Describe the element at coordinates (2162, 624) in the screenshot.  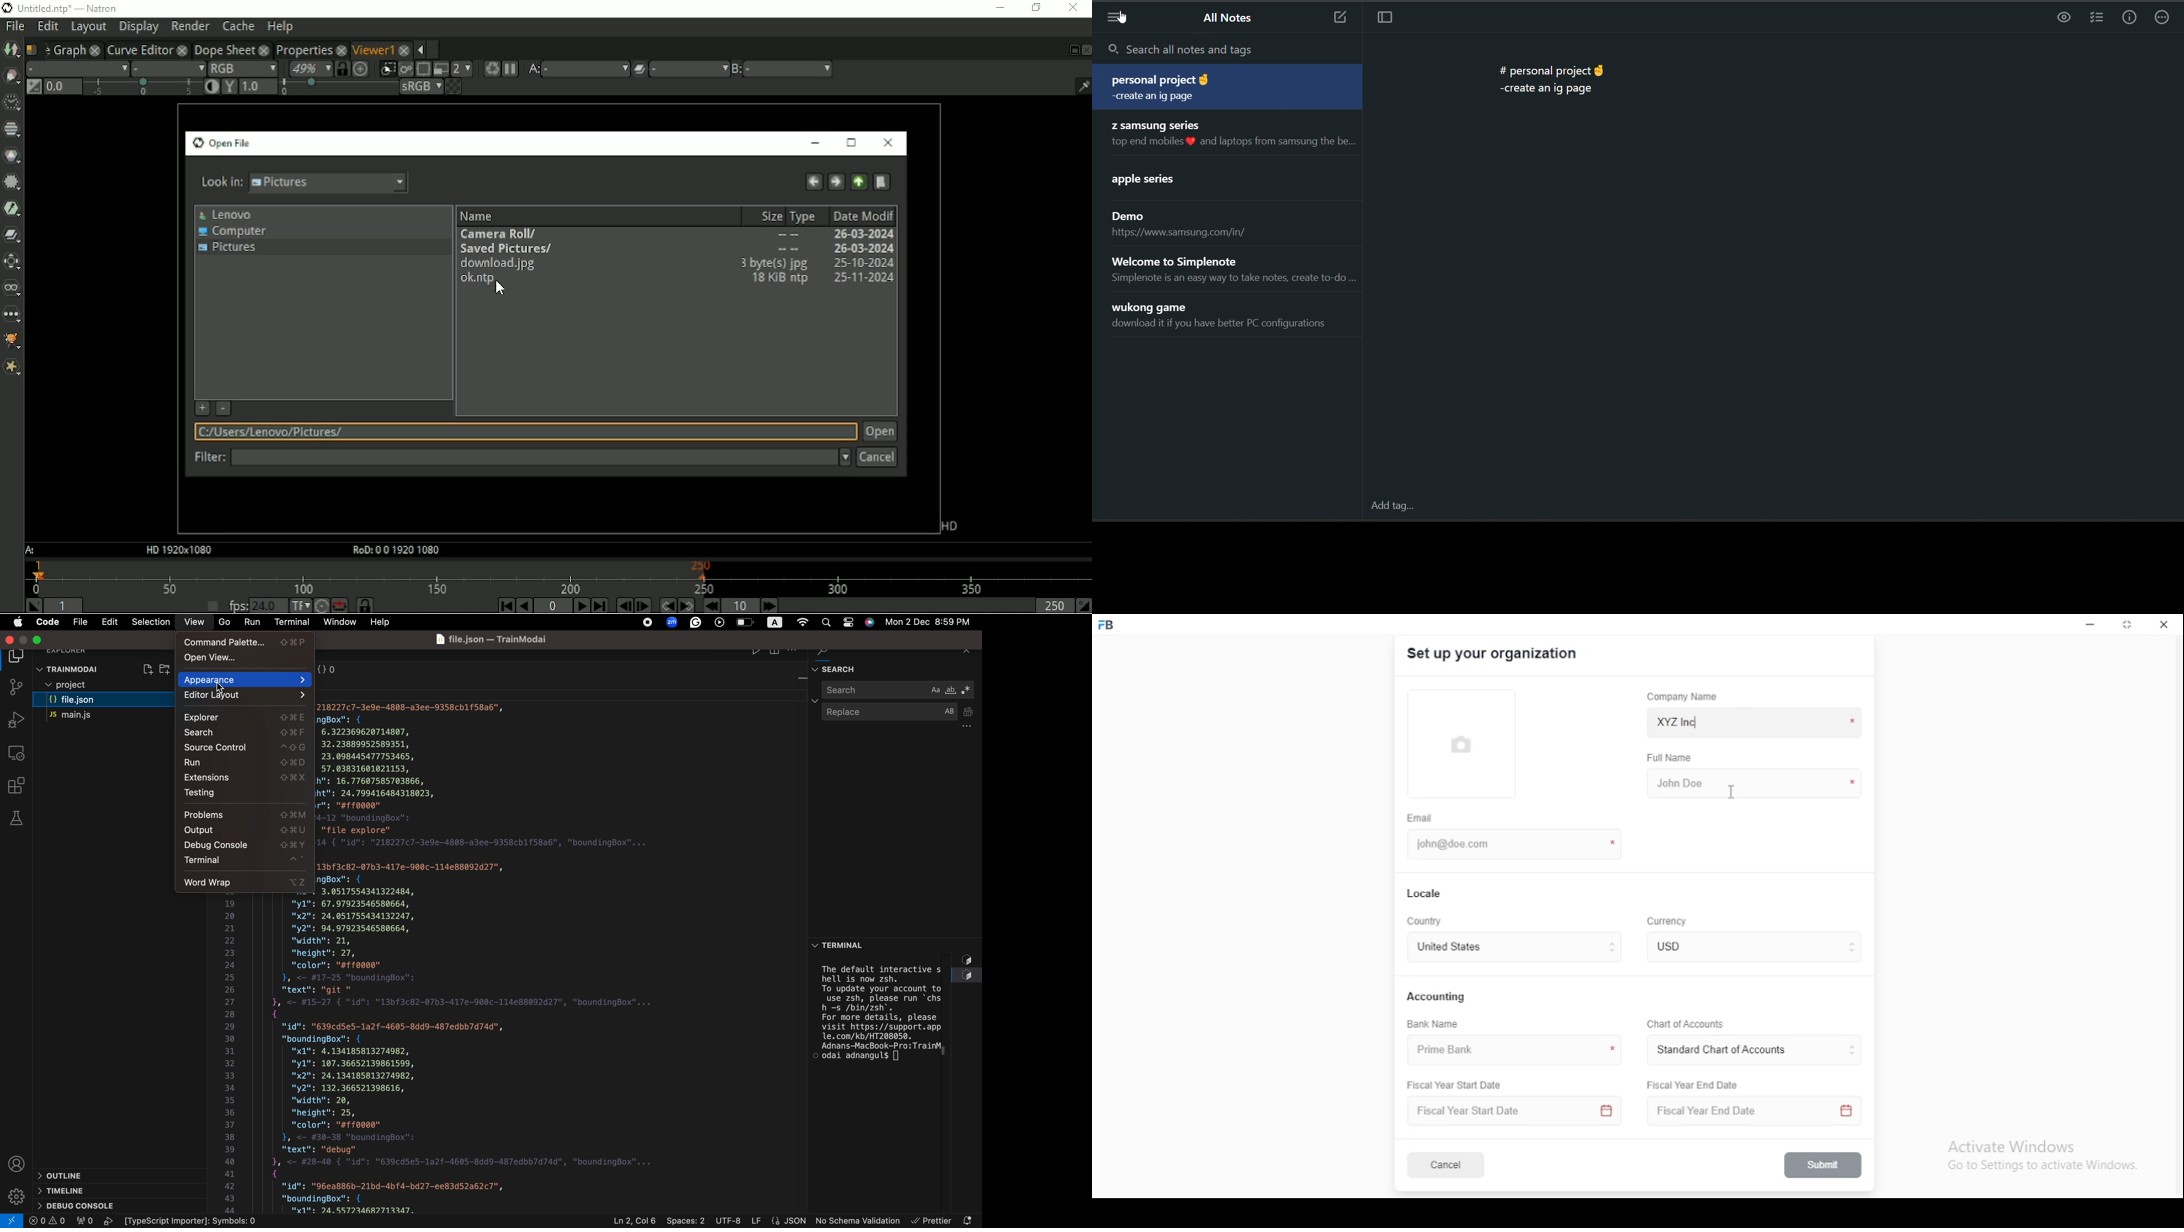
I see `close window` at that location.